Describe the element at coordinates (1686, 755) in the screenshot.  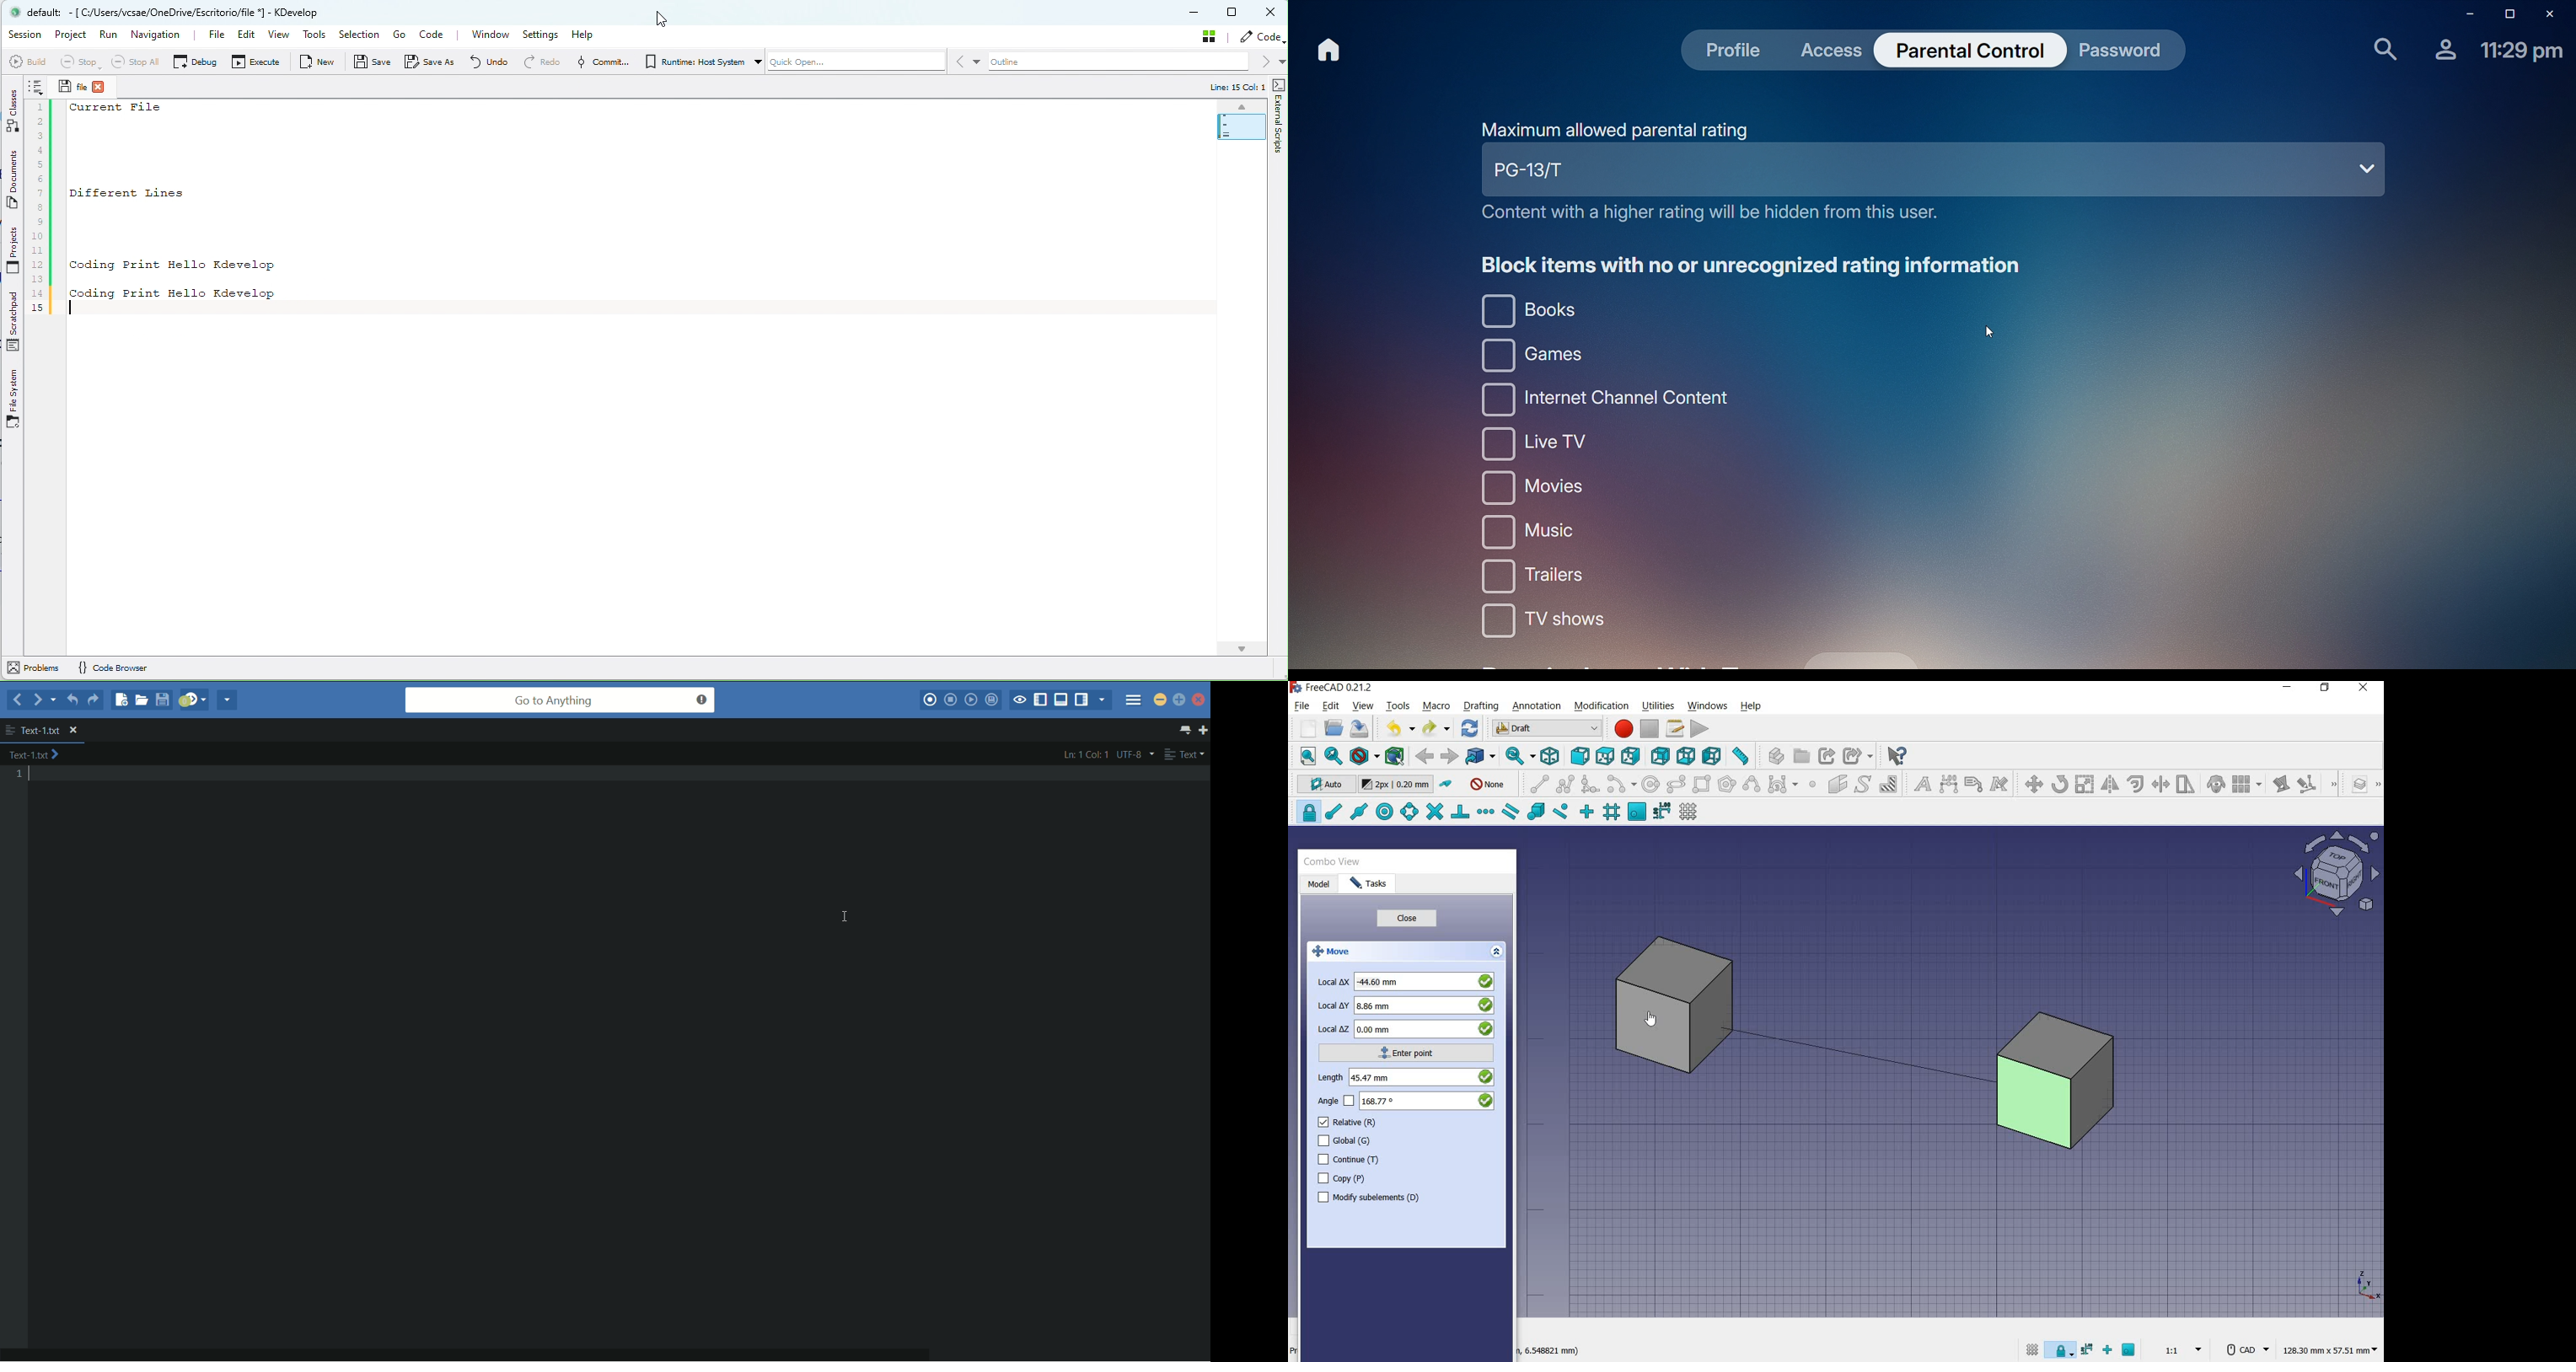
I see `bottom` at that location.